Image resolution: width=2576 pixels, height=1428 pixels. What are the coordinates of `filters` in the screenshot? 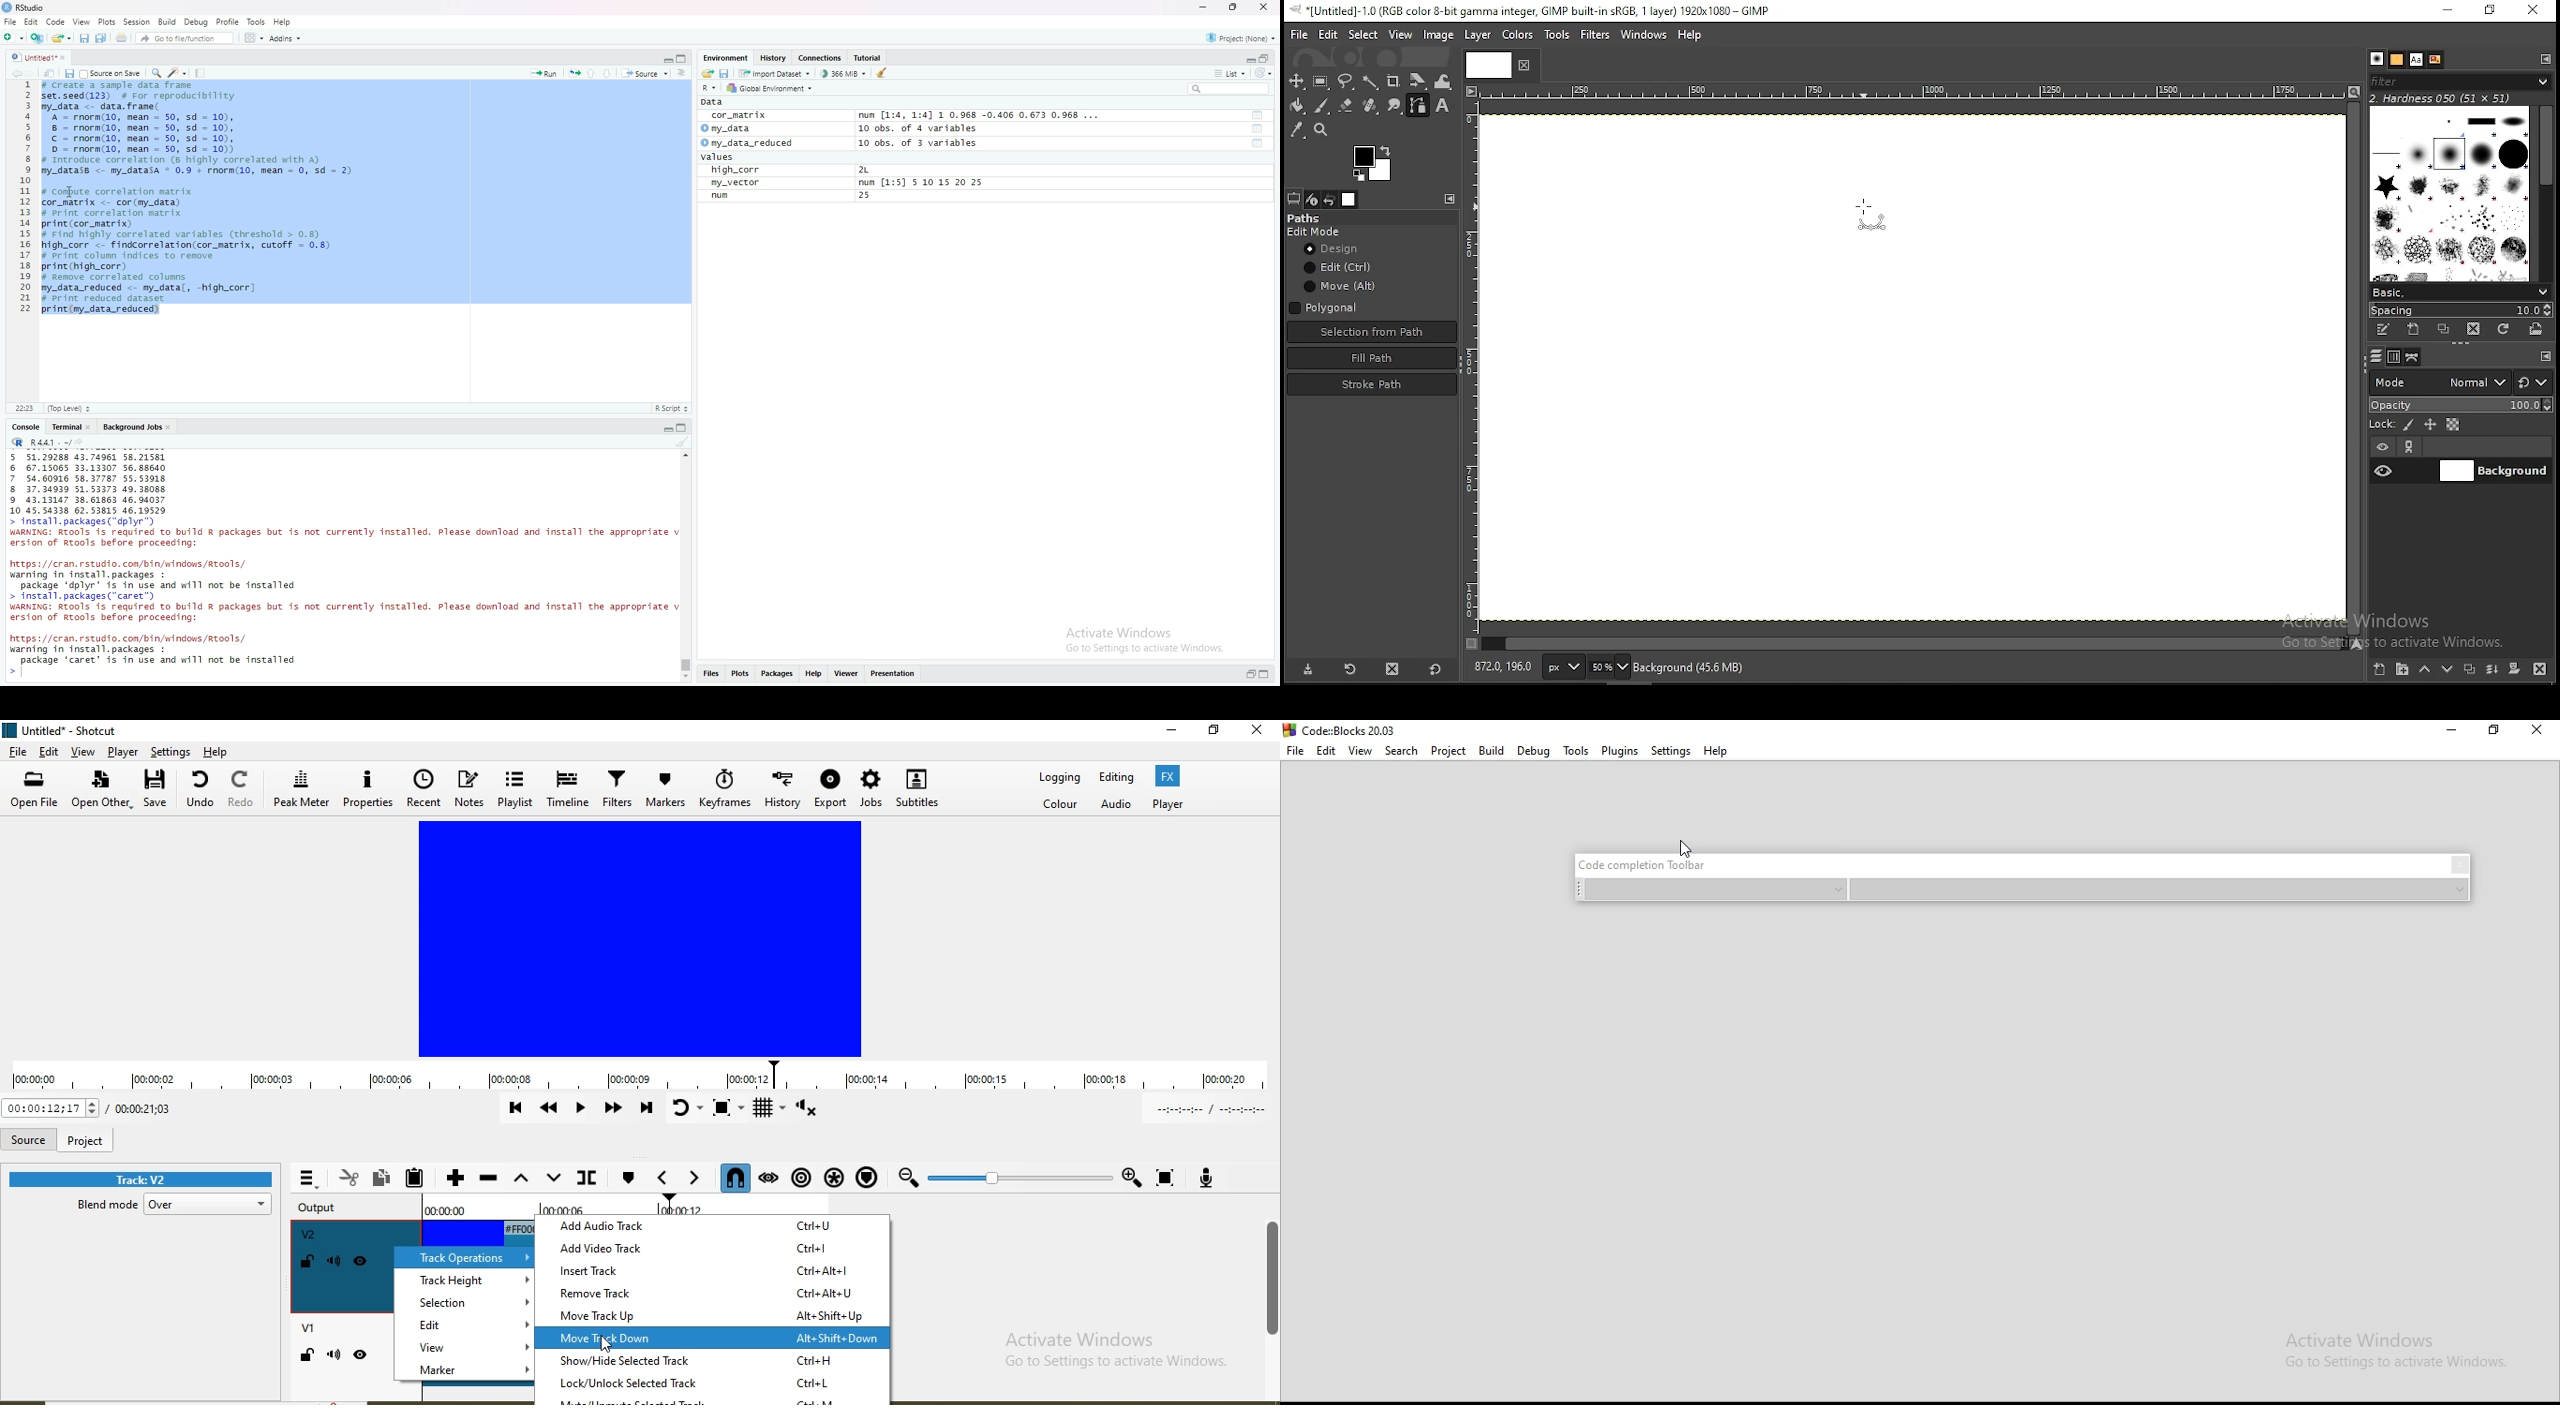 It's located at (1594, 34).